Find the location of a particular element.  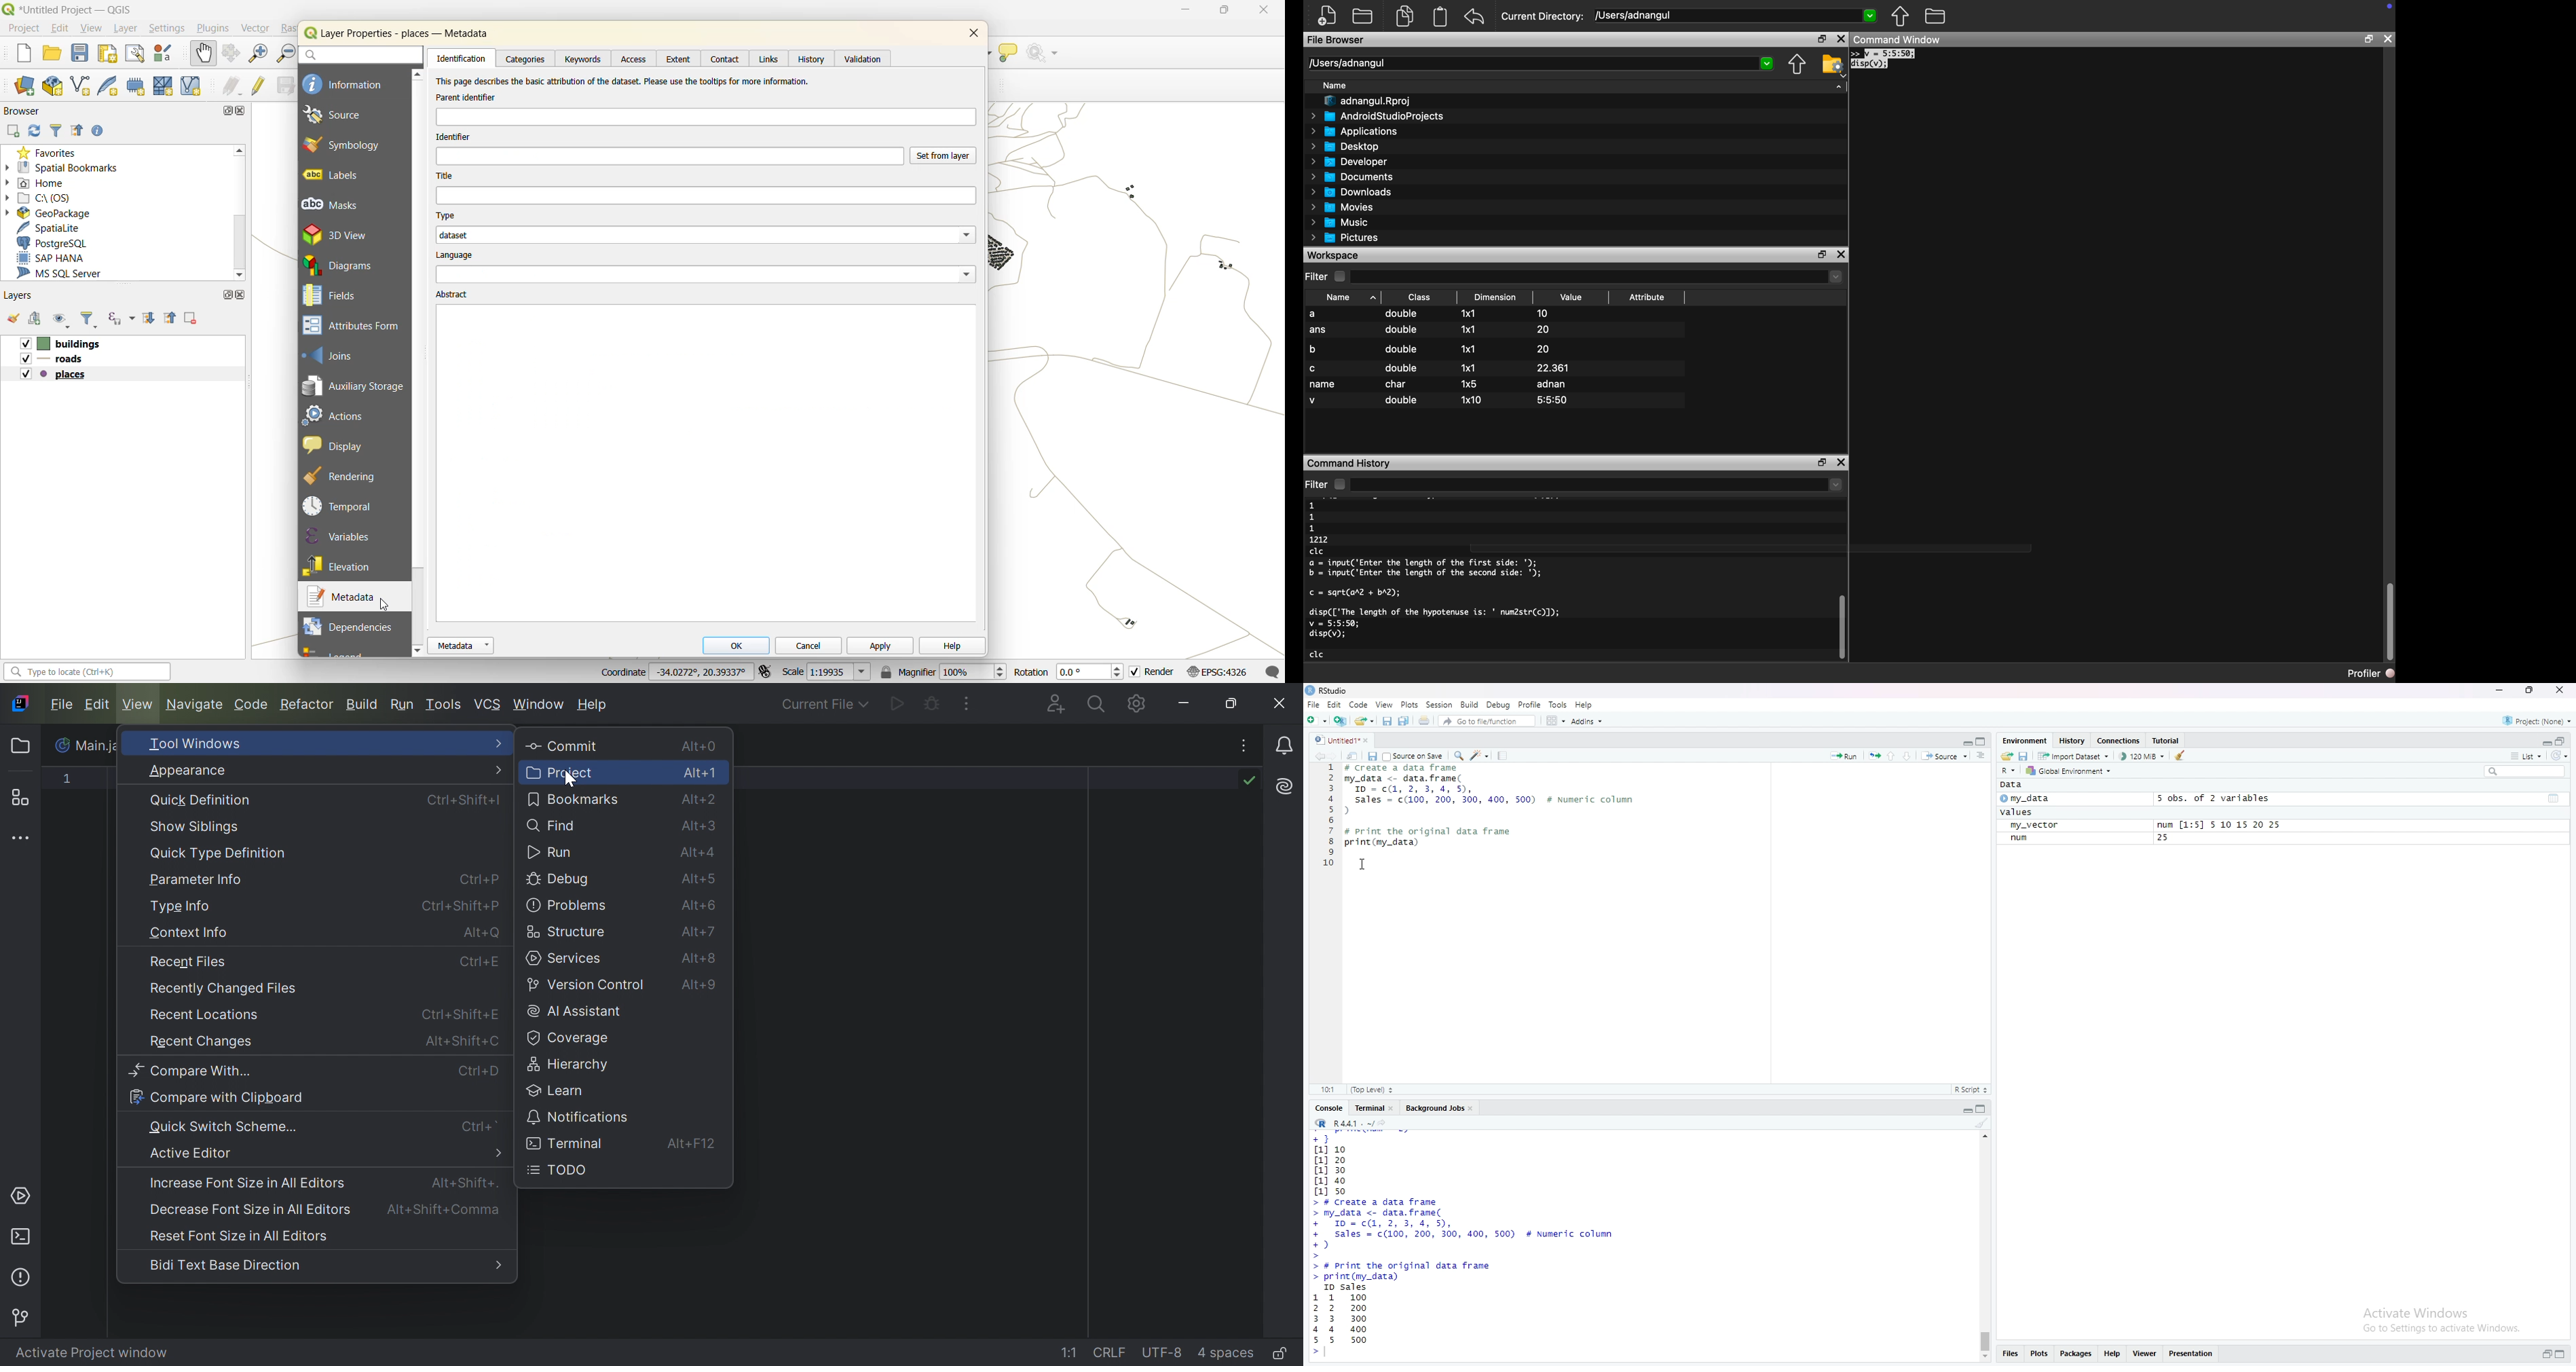

Project:(None) is located at coordinates (2540, 719).